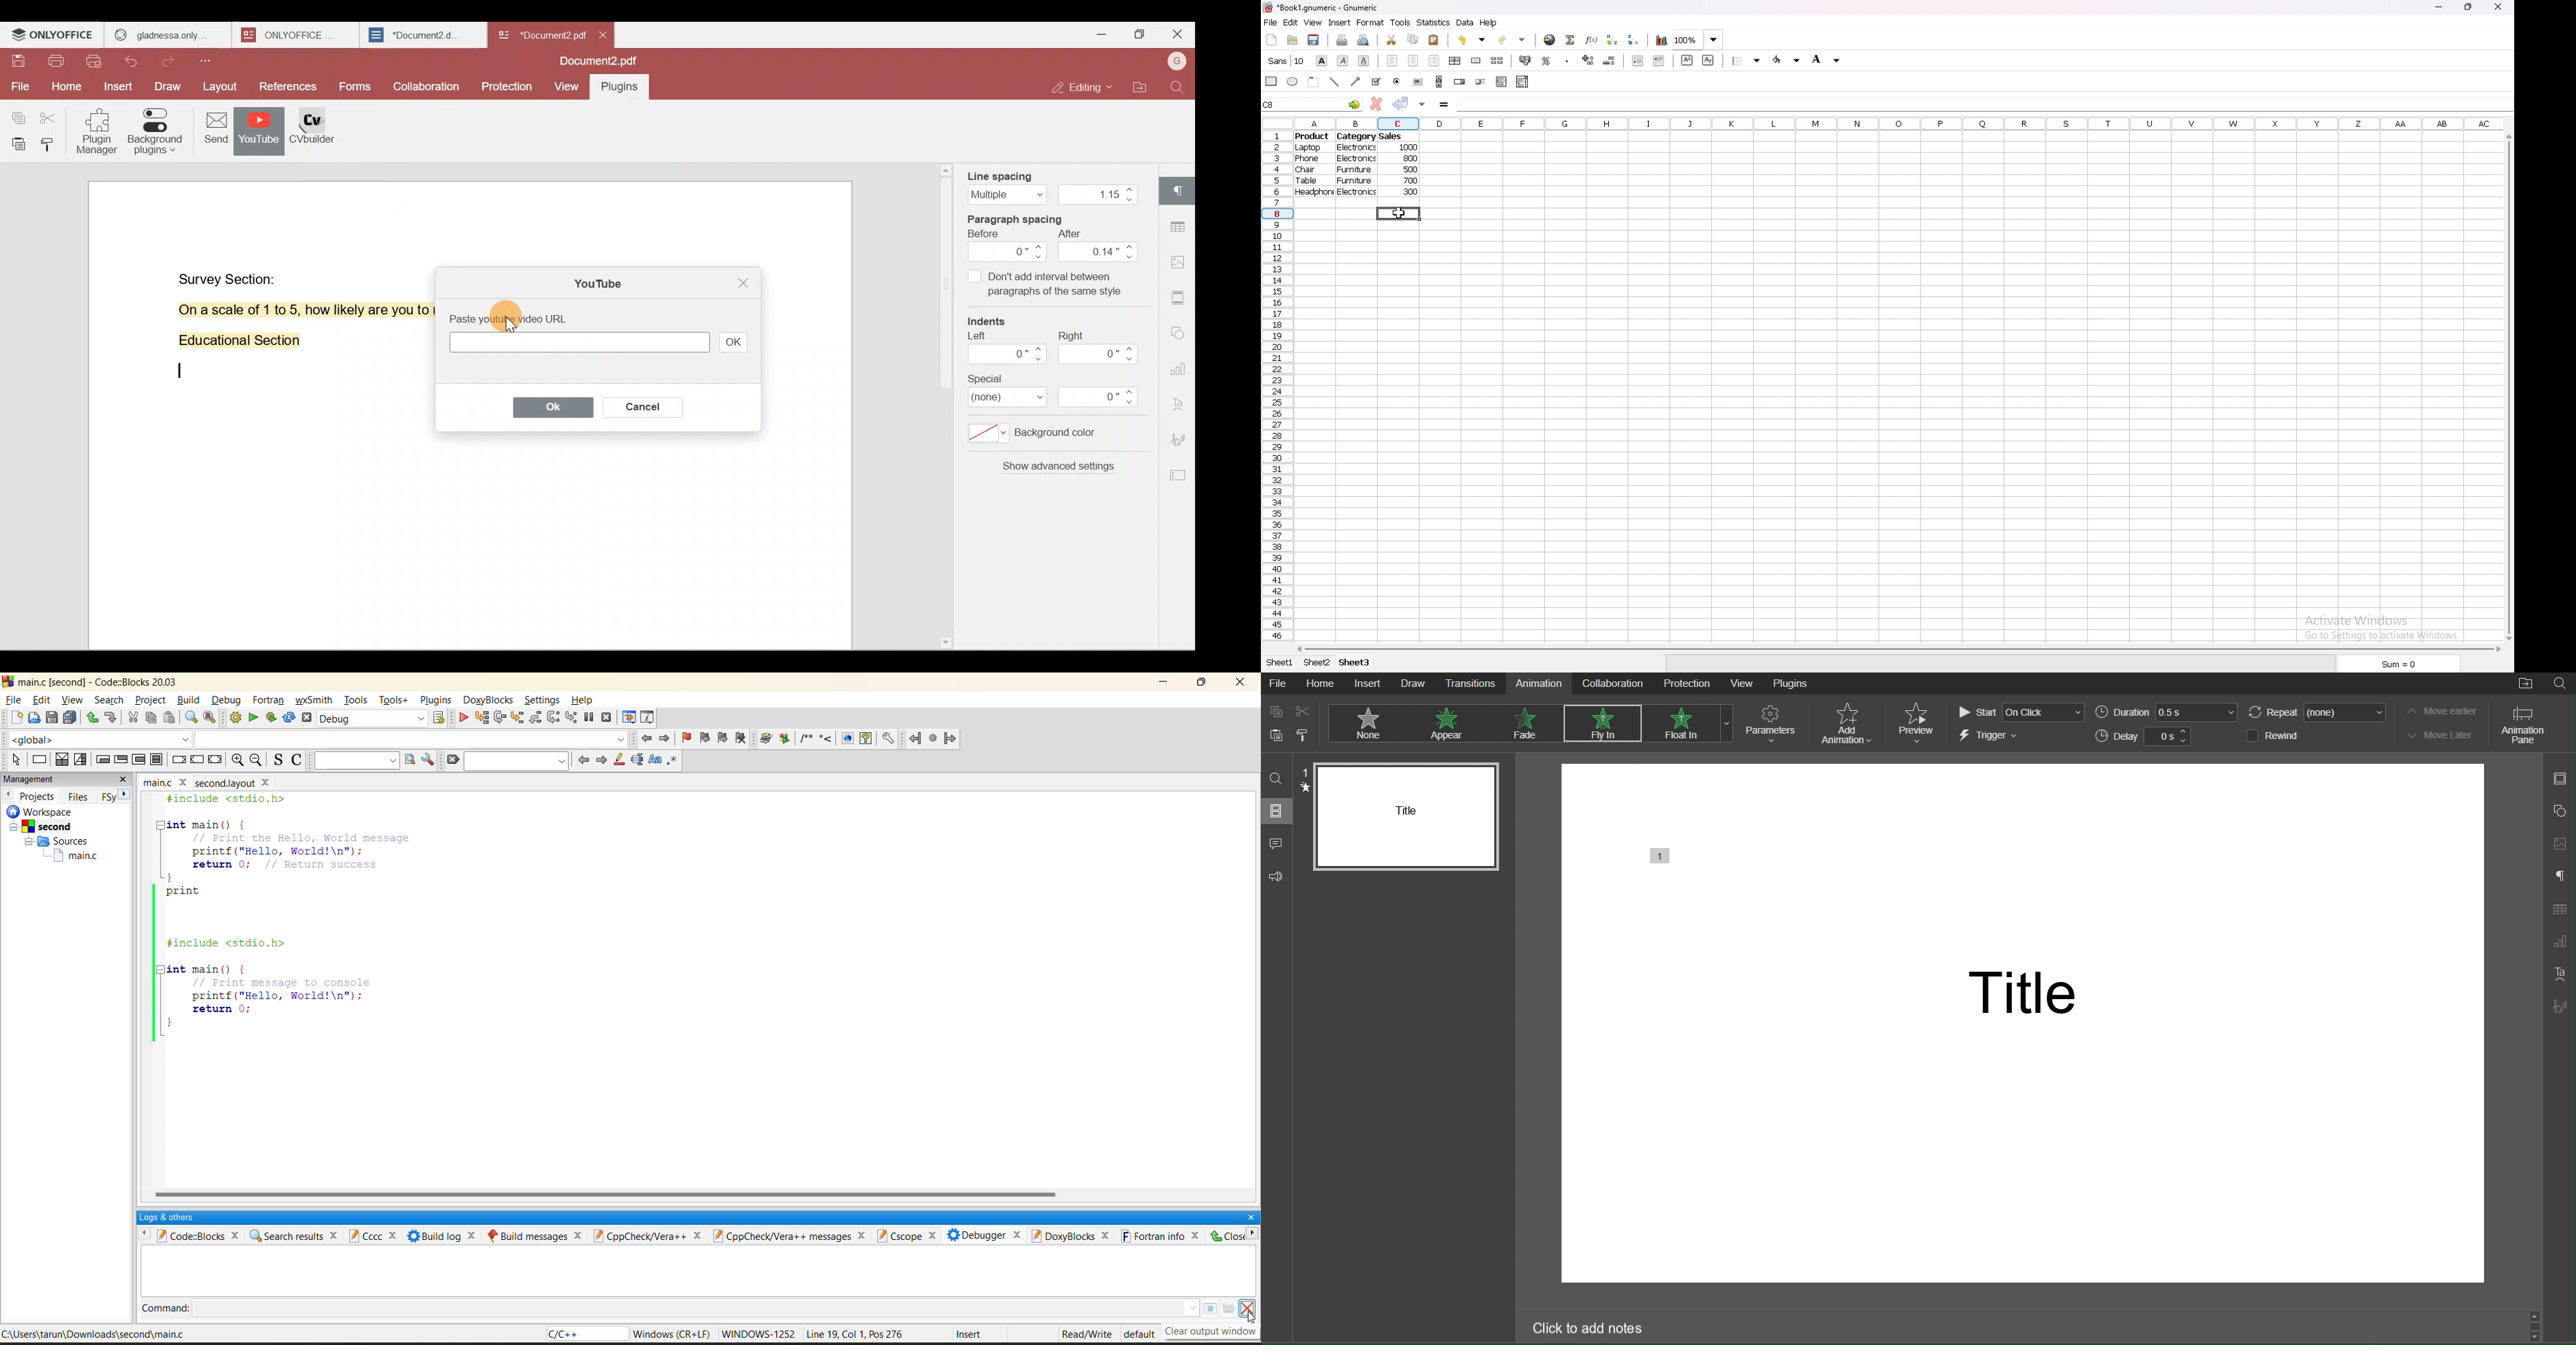  What do you see at coordinates (173, 1310) in the screenshot?
I see `Command:` at bounding box center [173, 1310].